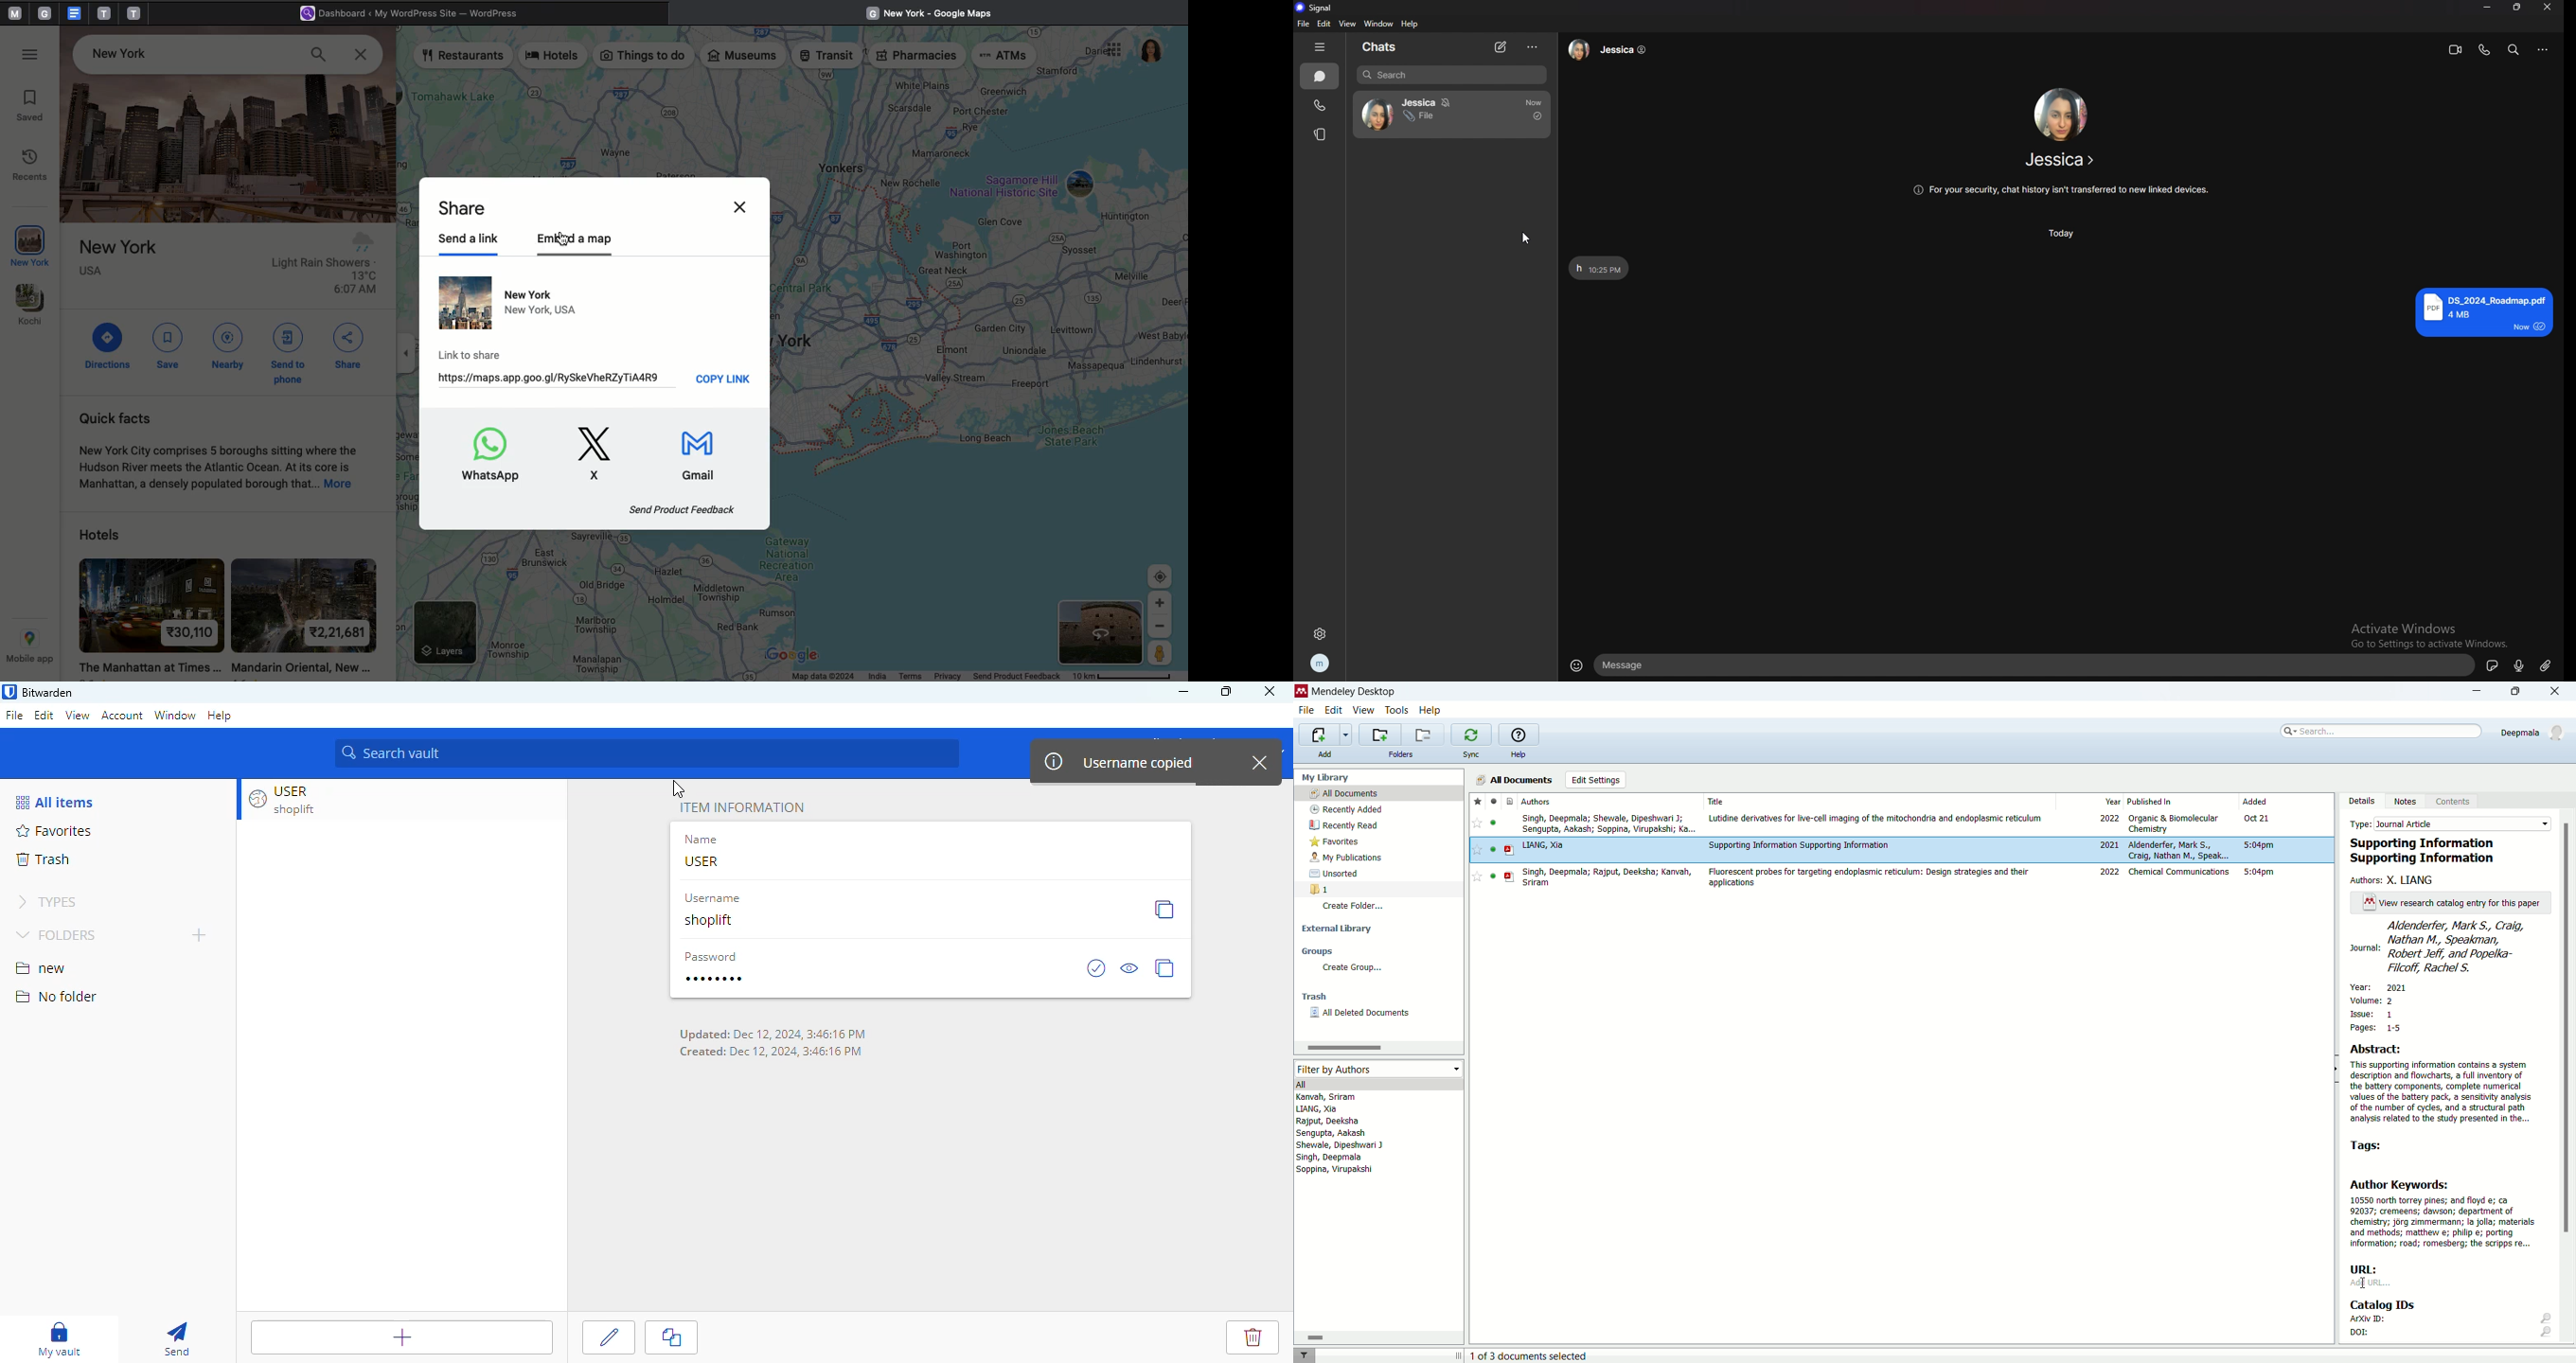 Image resolution: width=2576 pixels, height=1372 pixels. I want to click on X, so click(599, 453).